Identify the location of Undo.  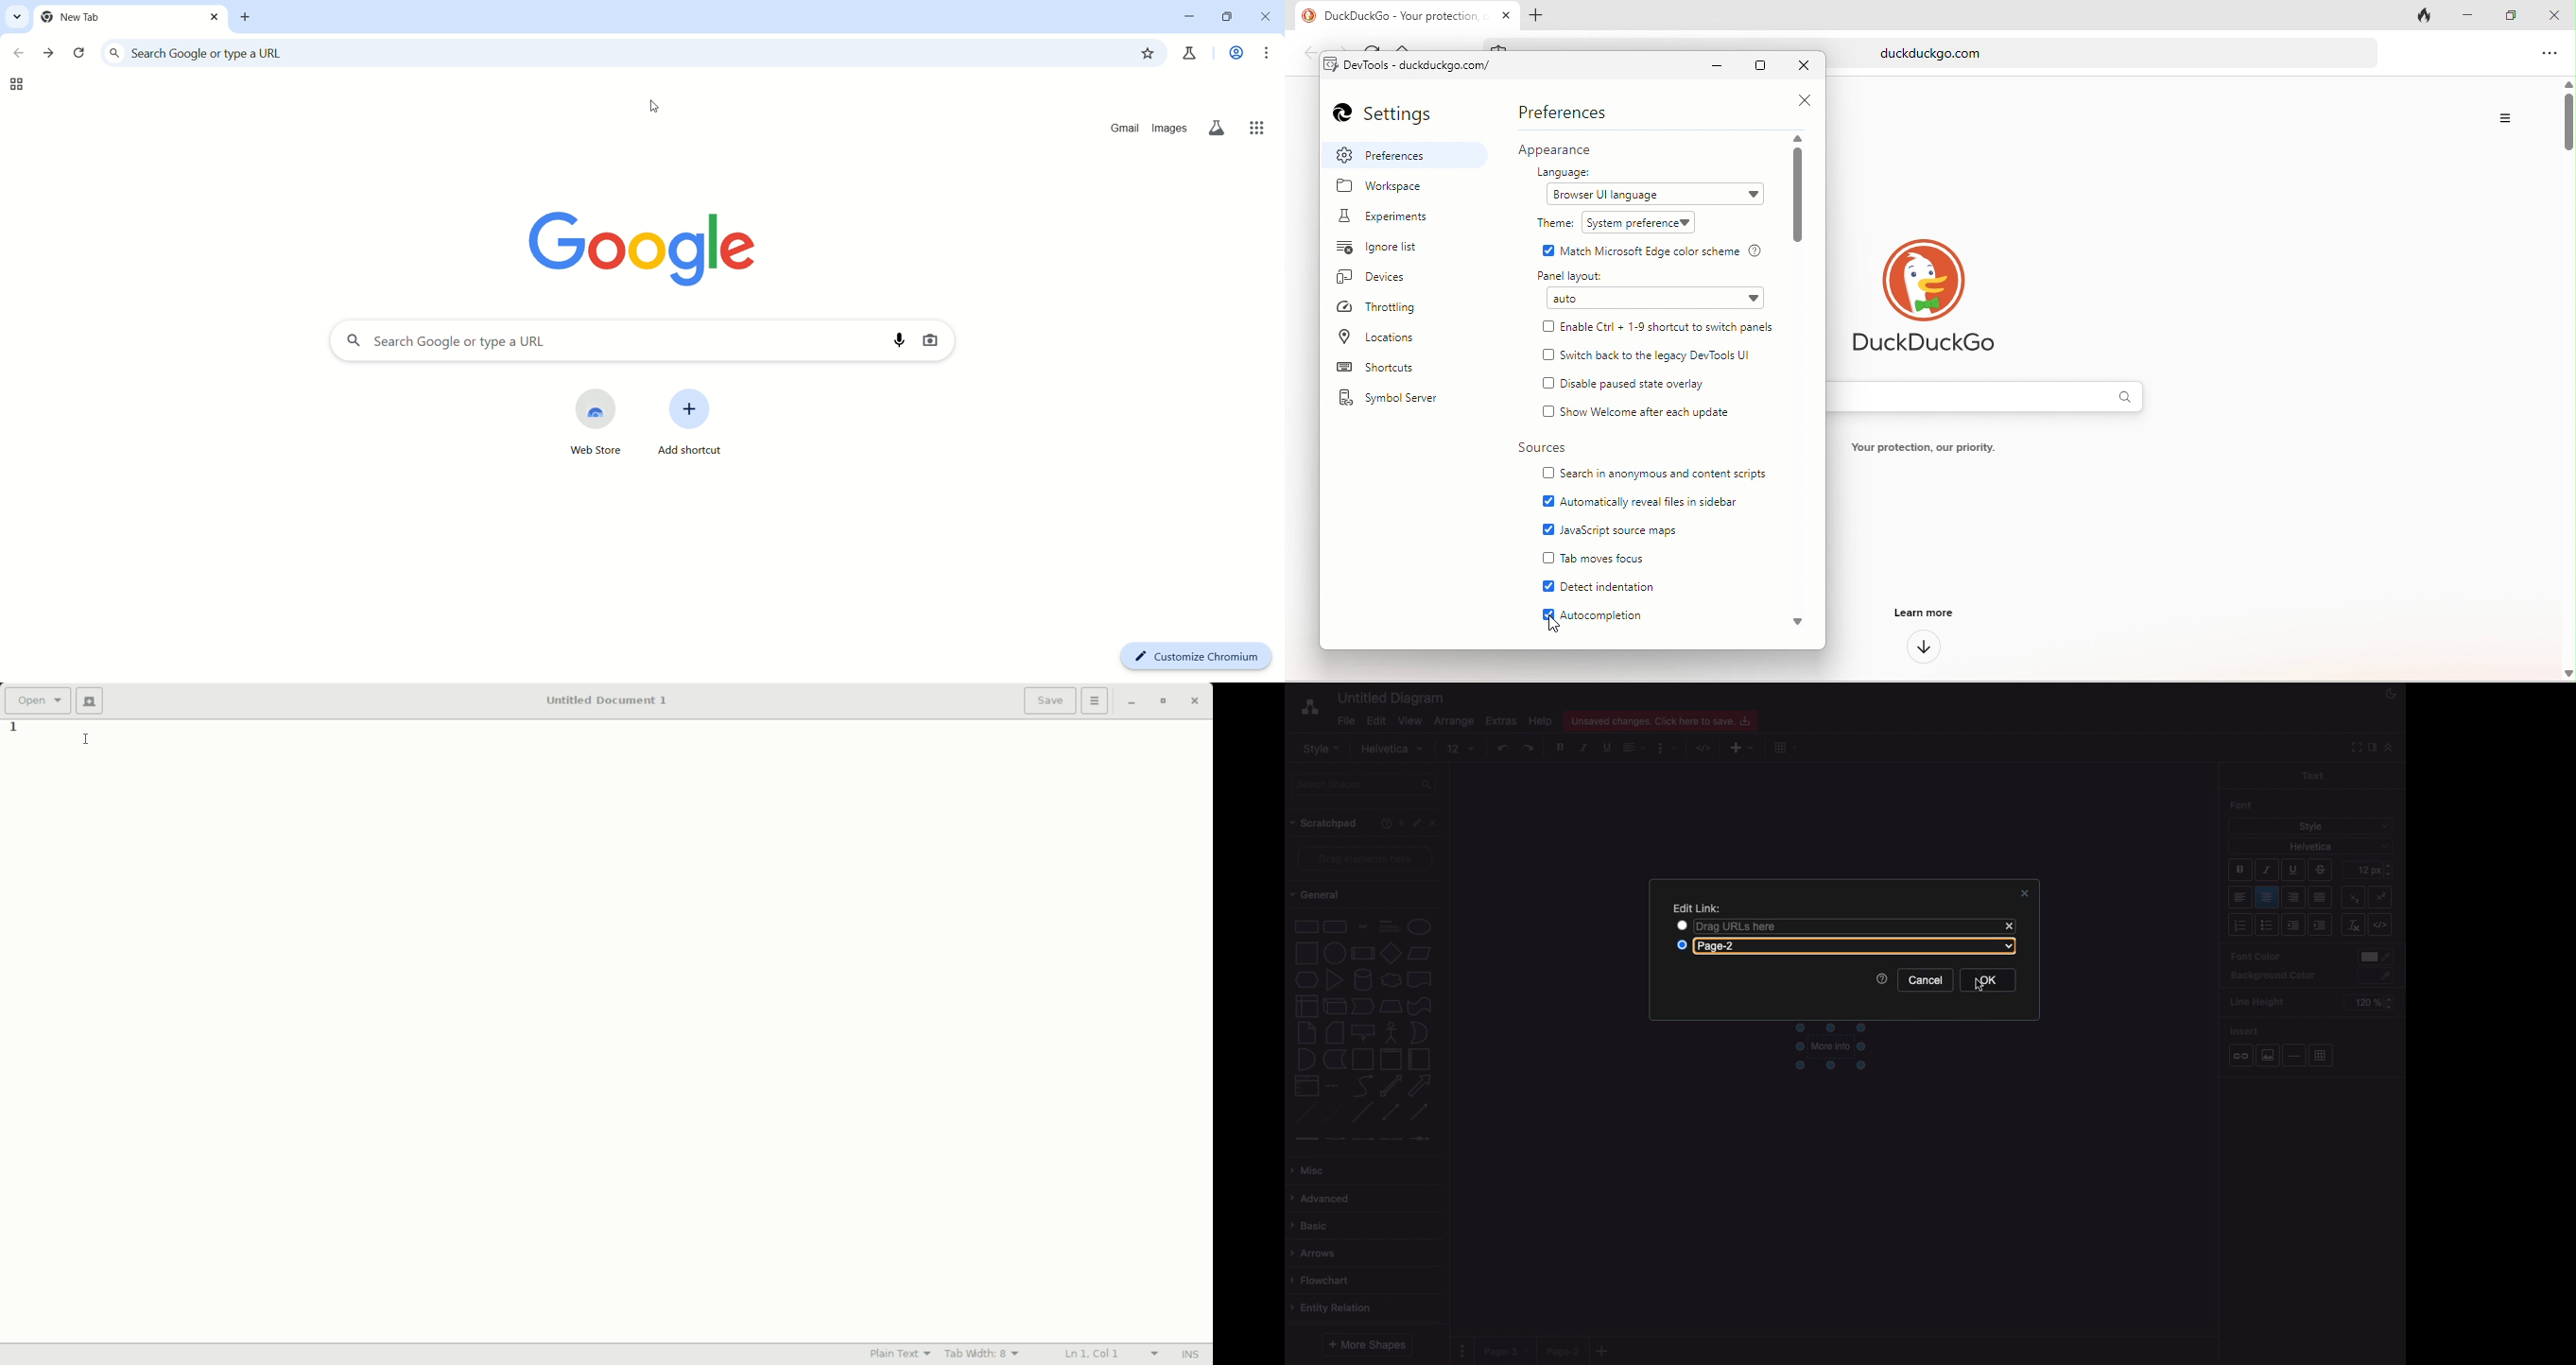
(1503, 747).